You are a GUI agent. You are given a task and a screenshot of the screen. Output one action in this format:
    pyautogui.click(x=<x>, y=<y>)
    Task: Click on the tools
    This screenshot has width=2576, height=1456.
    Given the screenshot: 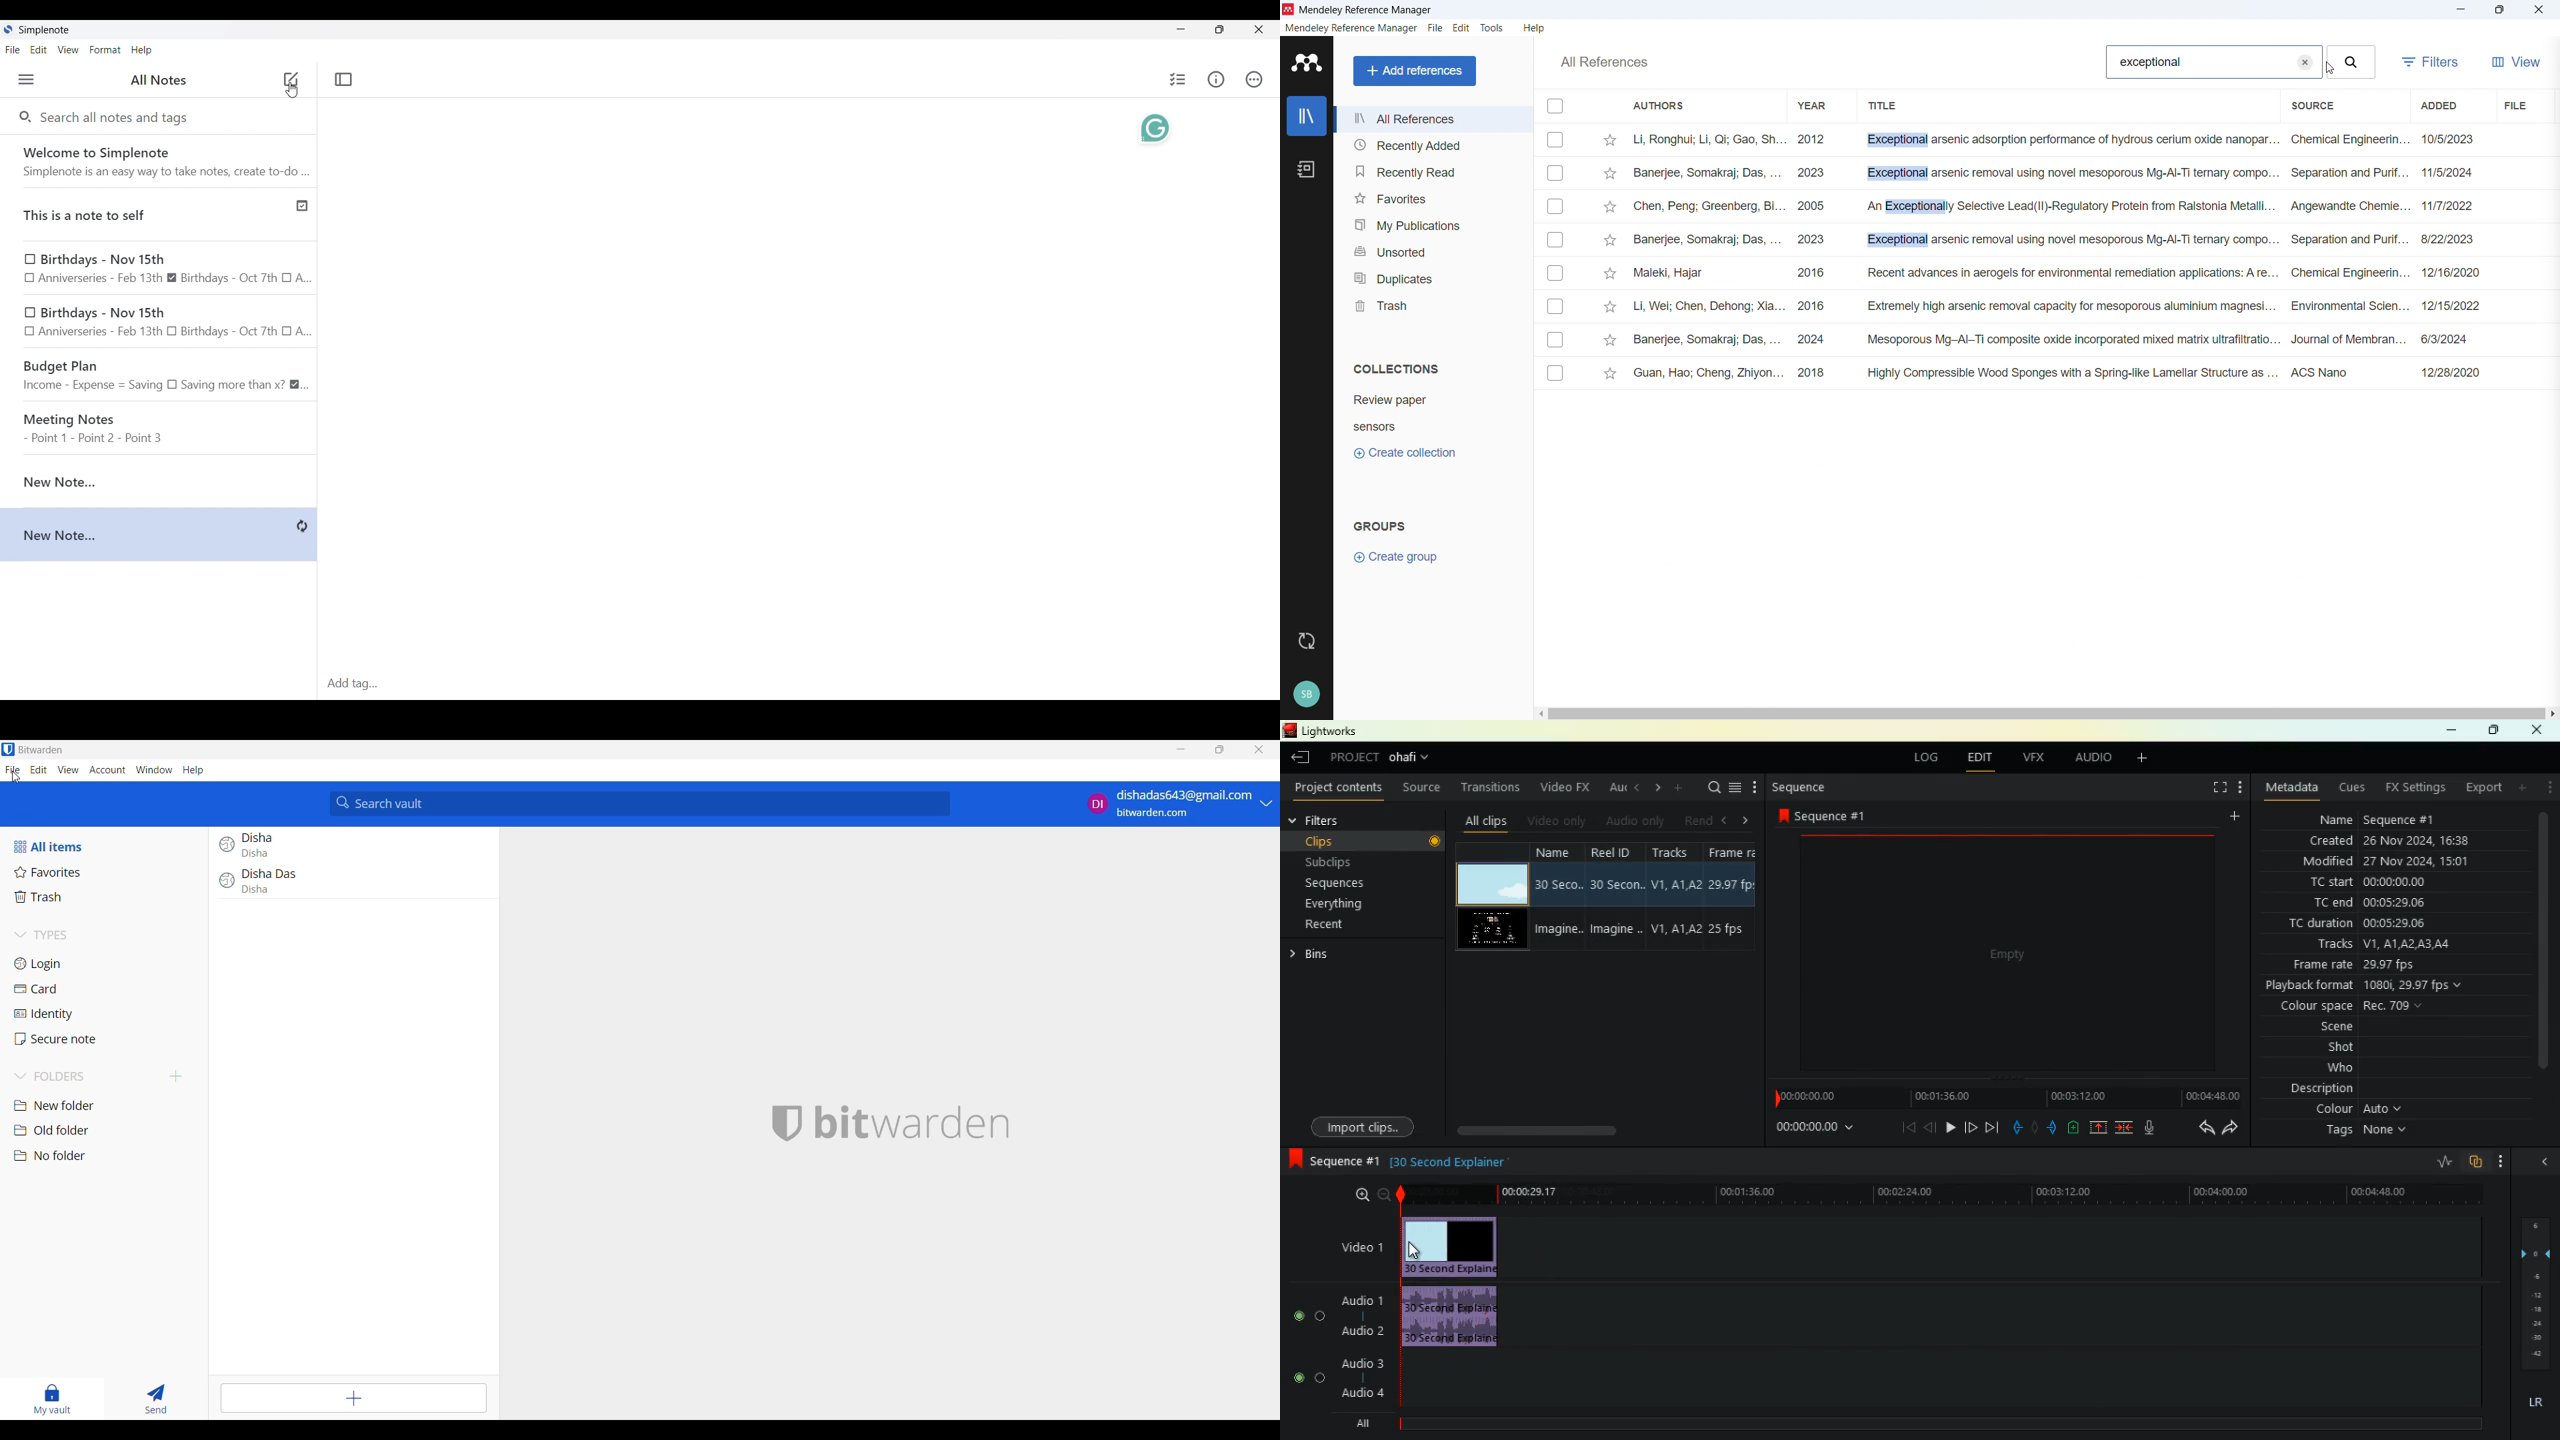 What is the action you would take?
    pyautogui.click(x=1491, y=28)
    